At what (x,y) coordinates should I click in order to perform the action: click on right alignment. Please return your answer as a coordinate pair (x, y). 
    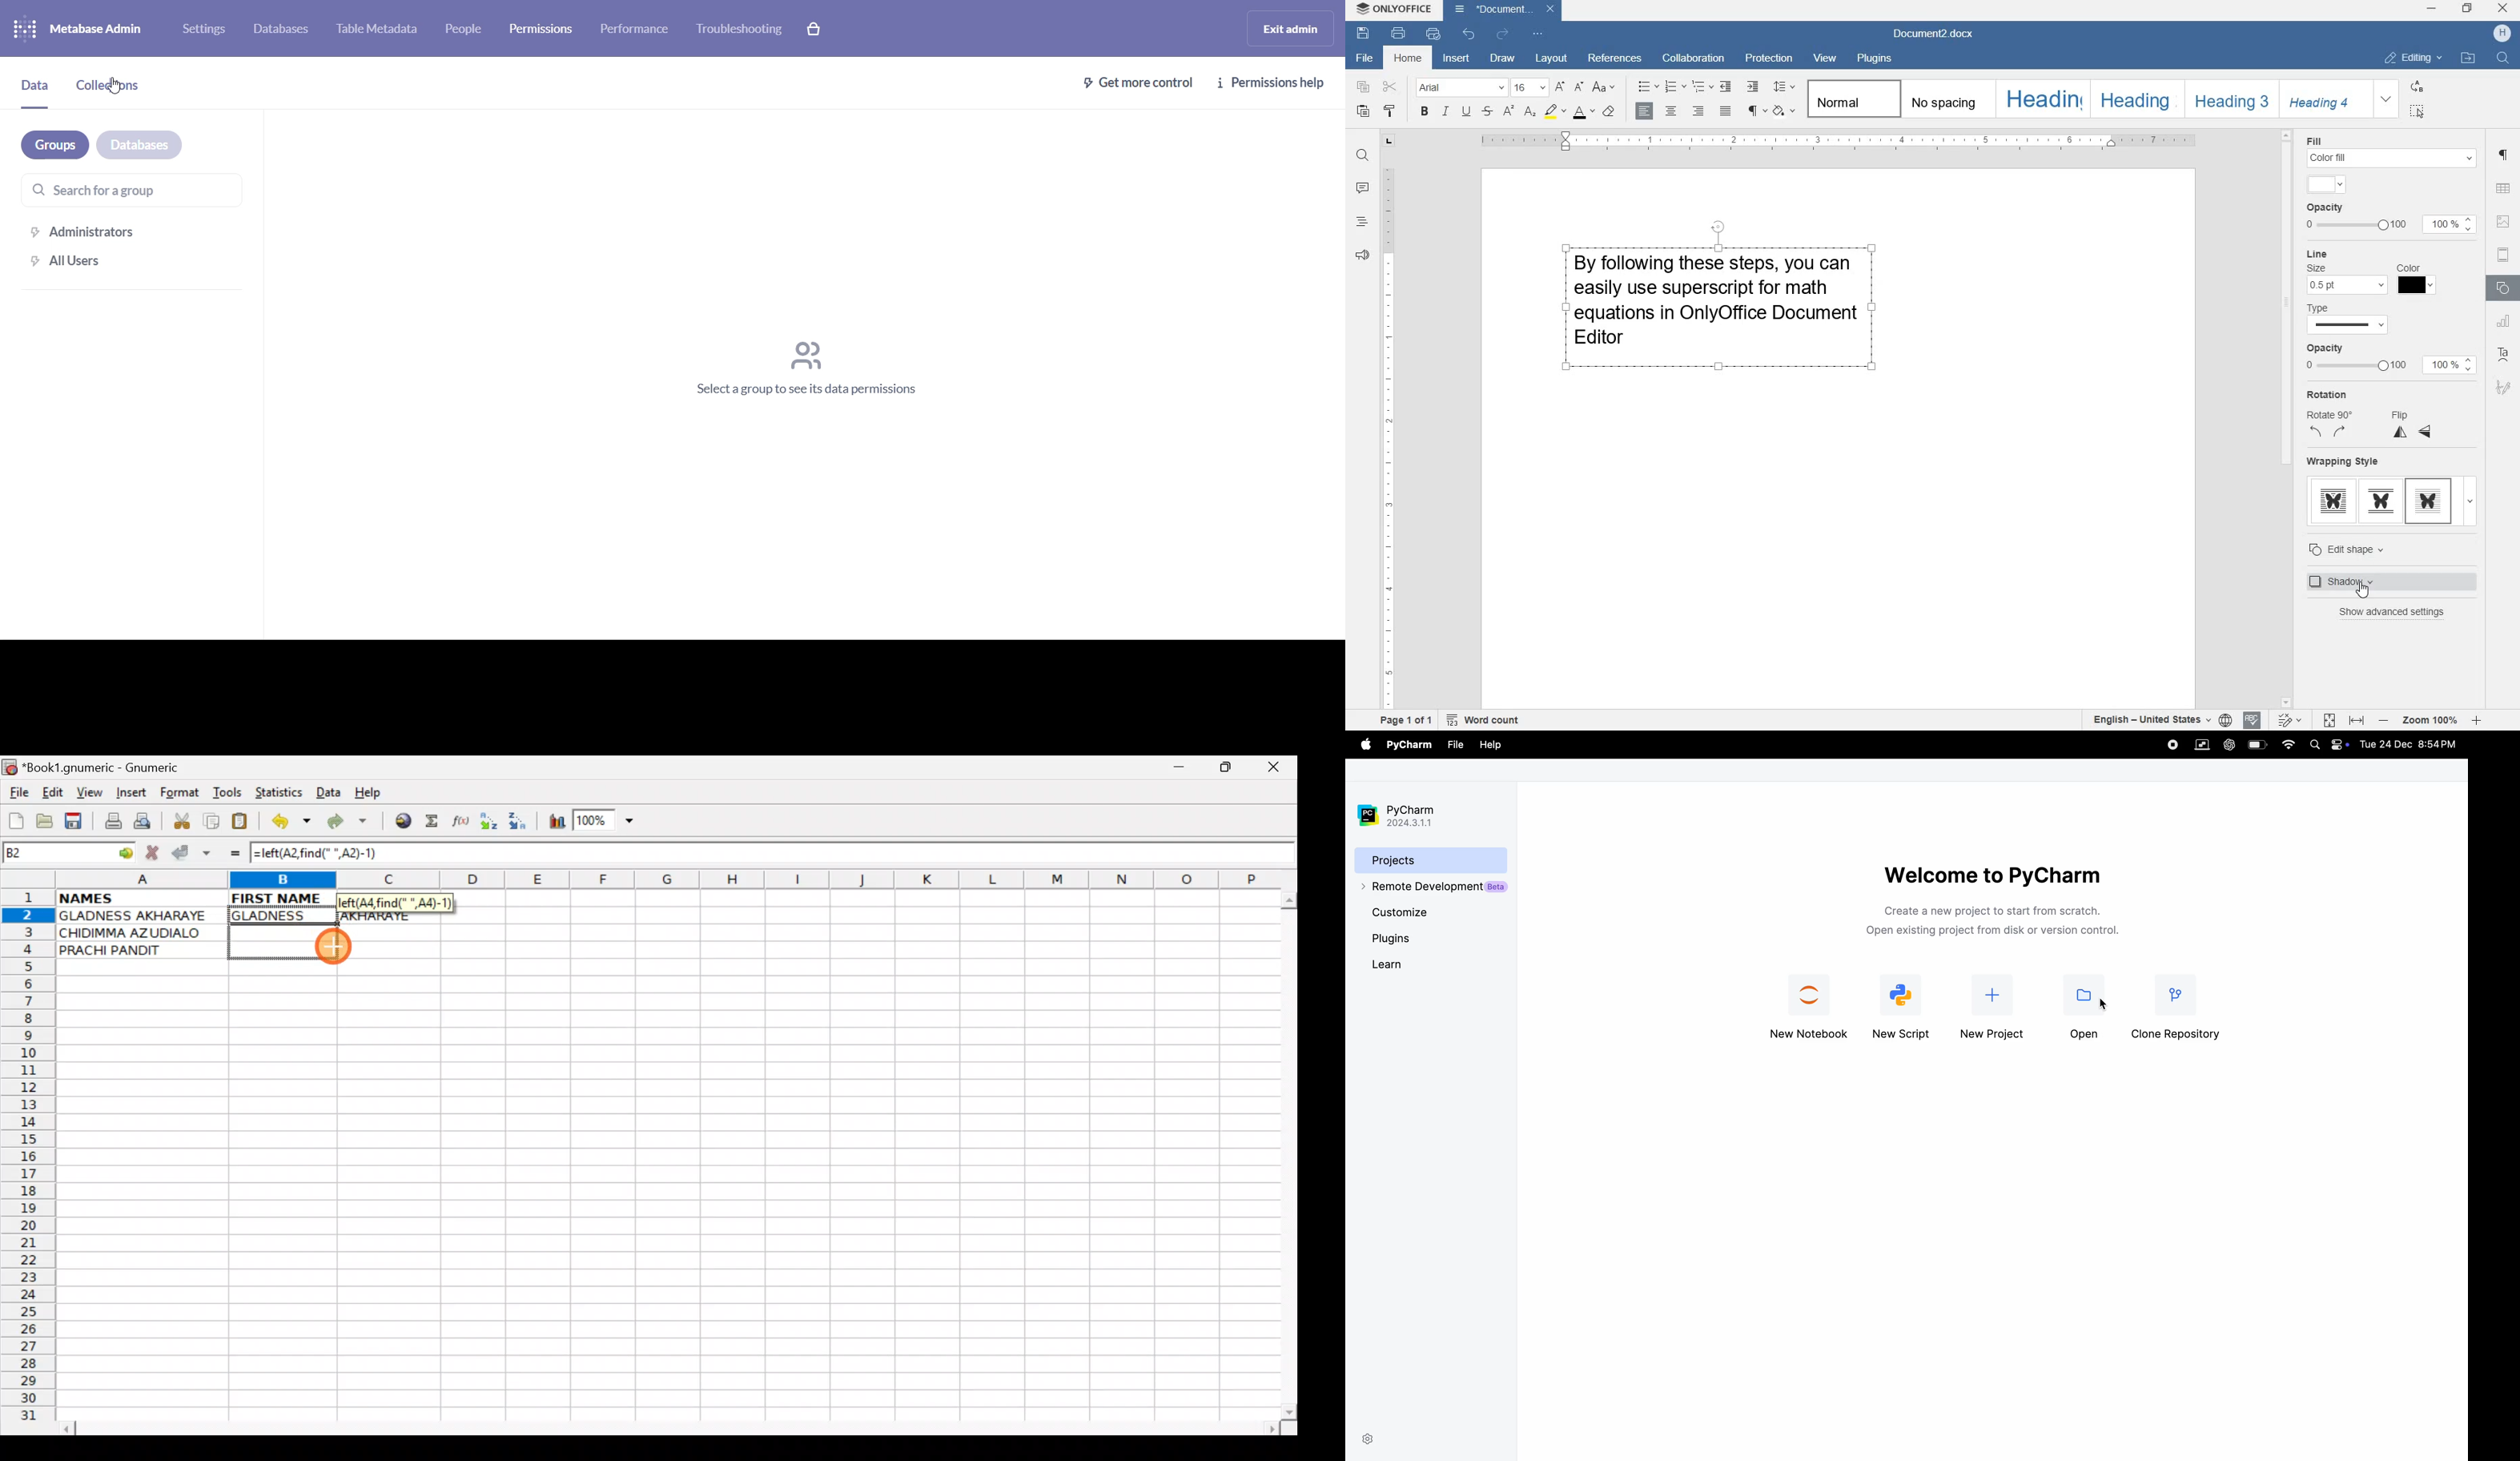
    Looking at the image, I should click on (1699, 112).